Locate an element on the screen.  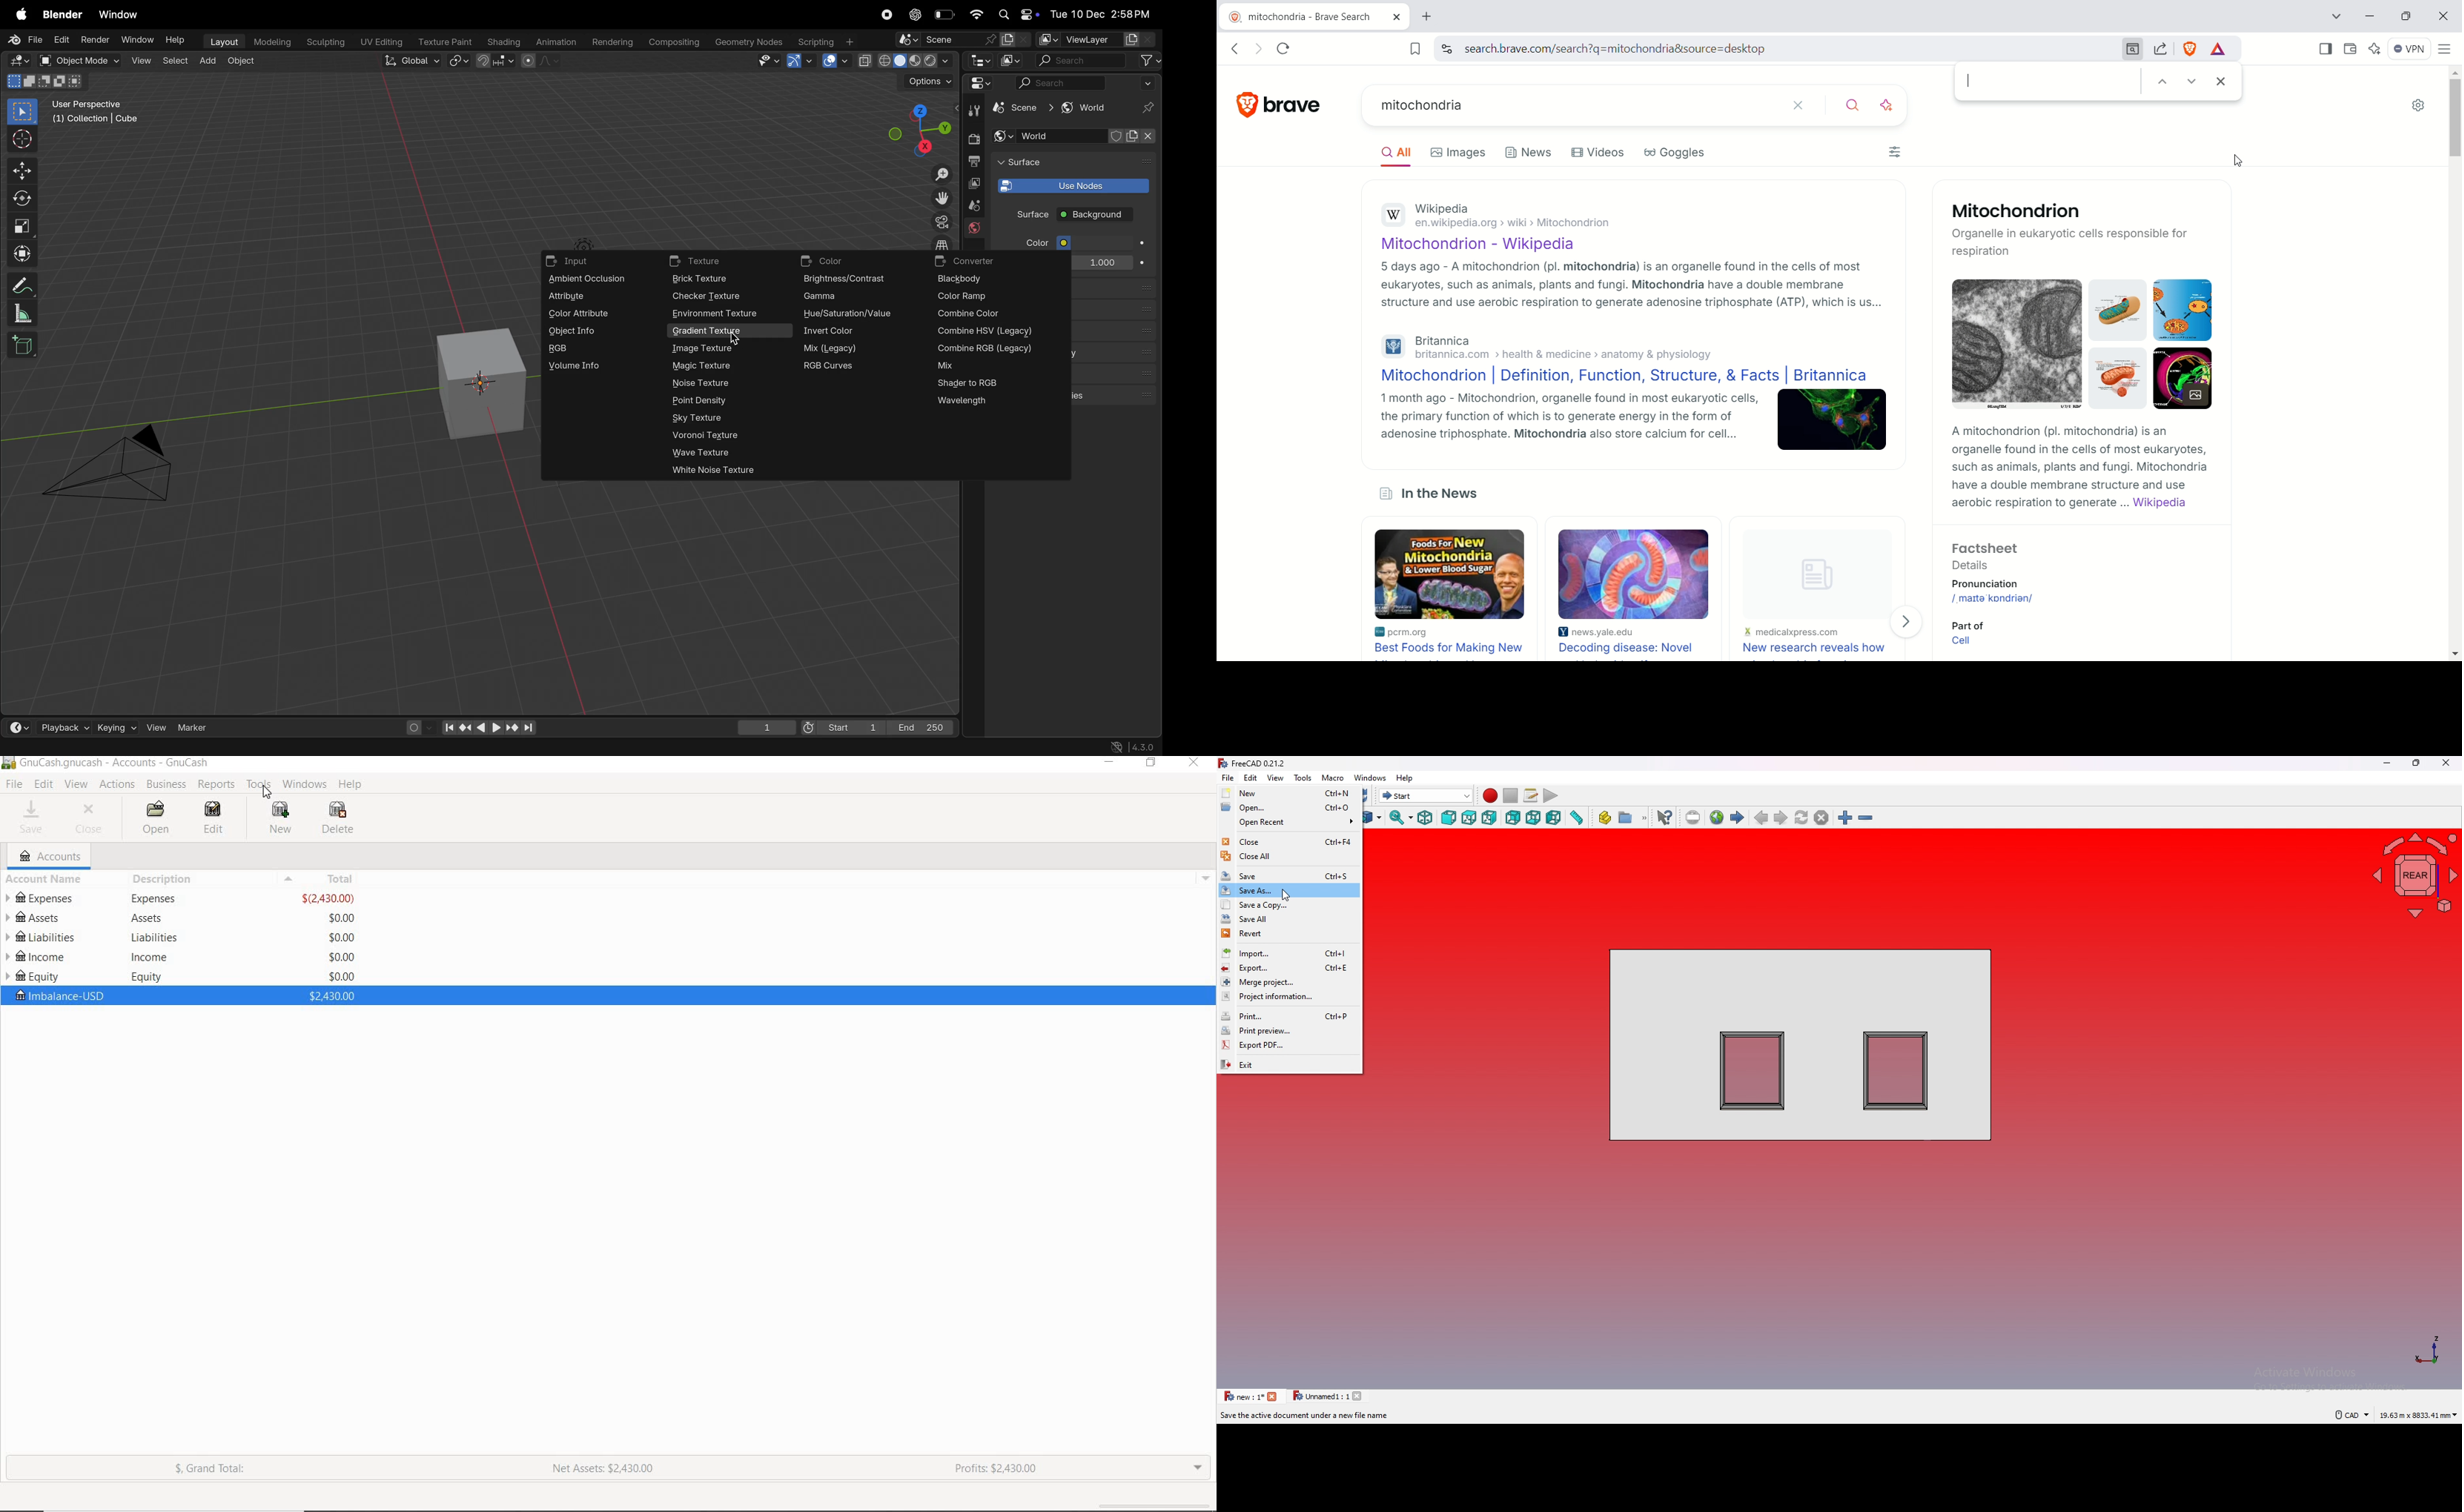
Wave length is located at coordinates (991, 404).